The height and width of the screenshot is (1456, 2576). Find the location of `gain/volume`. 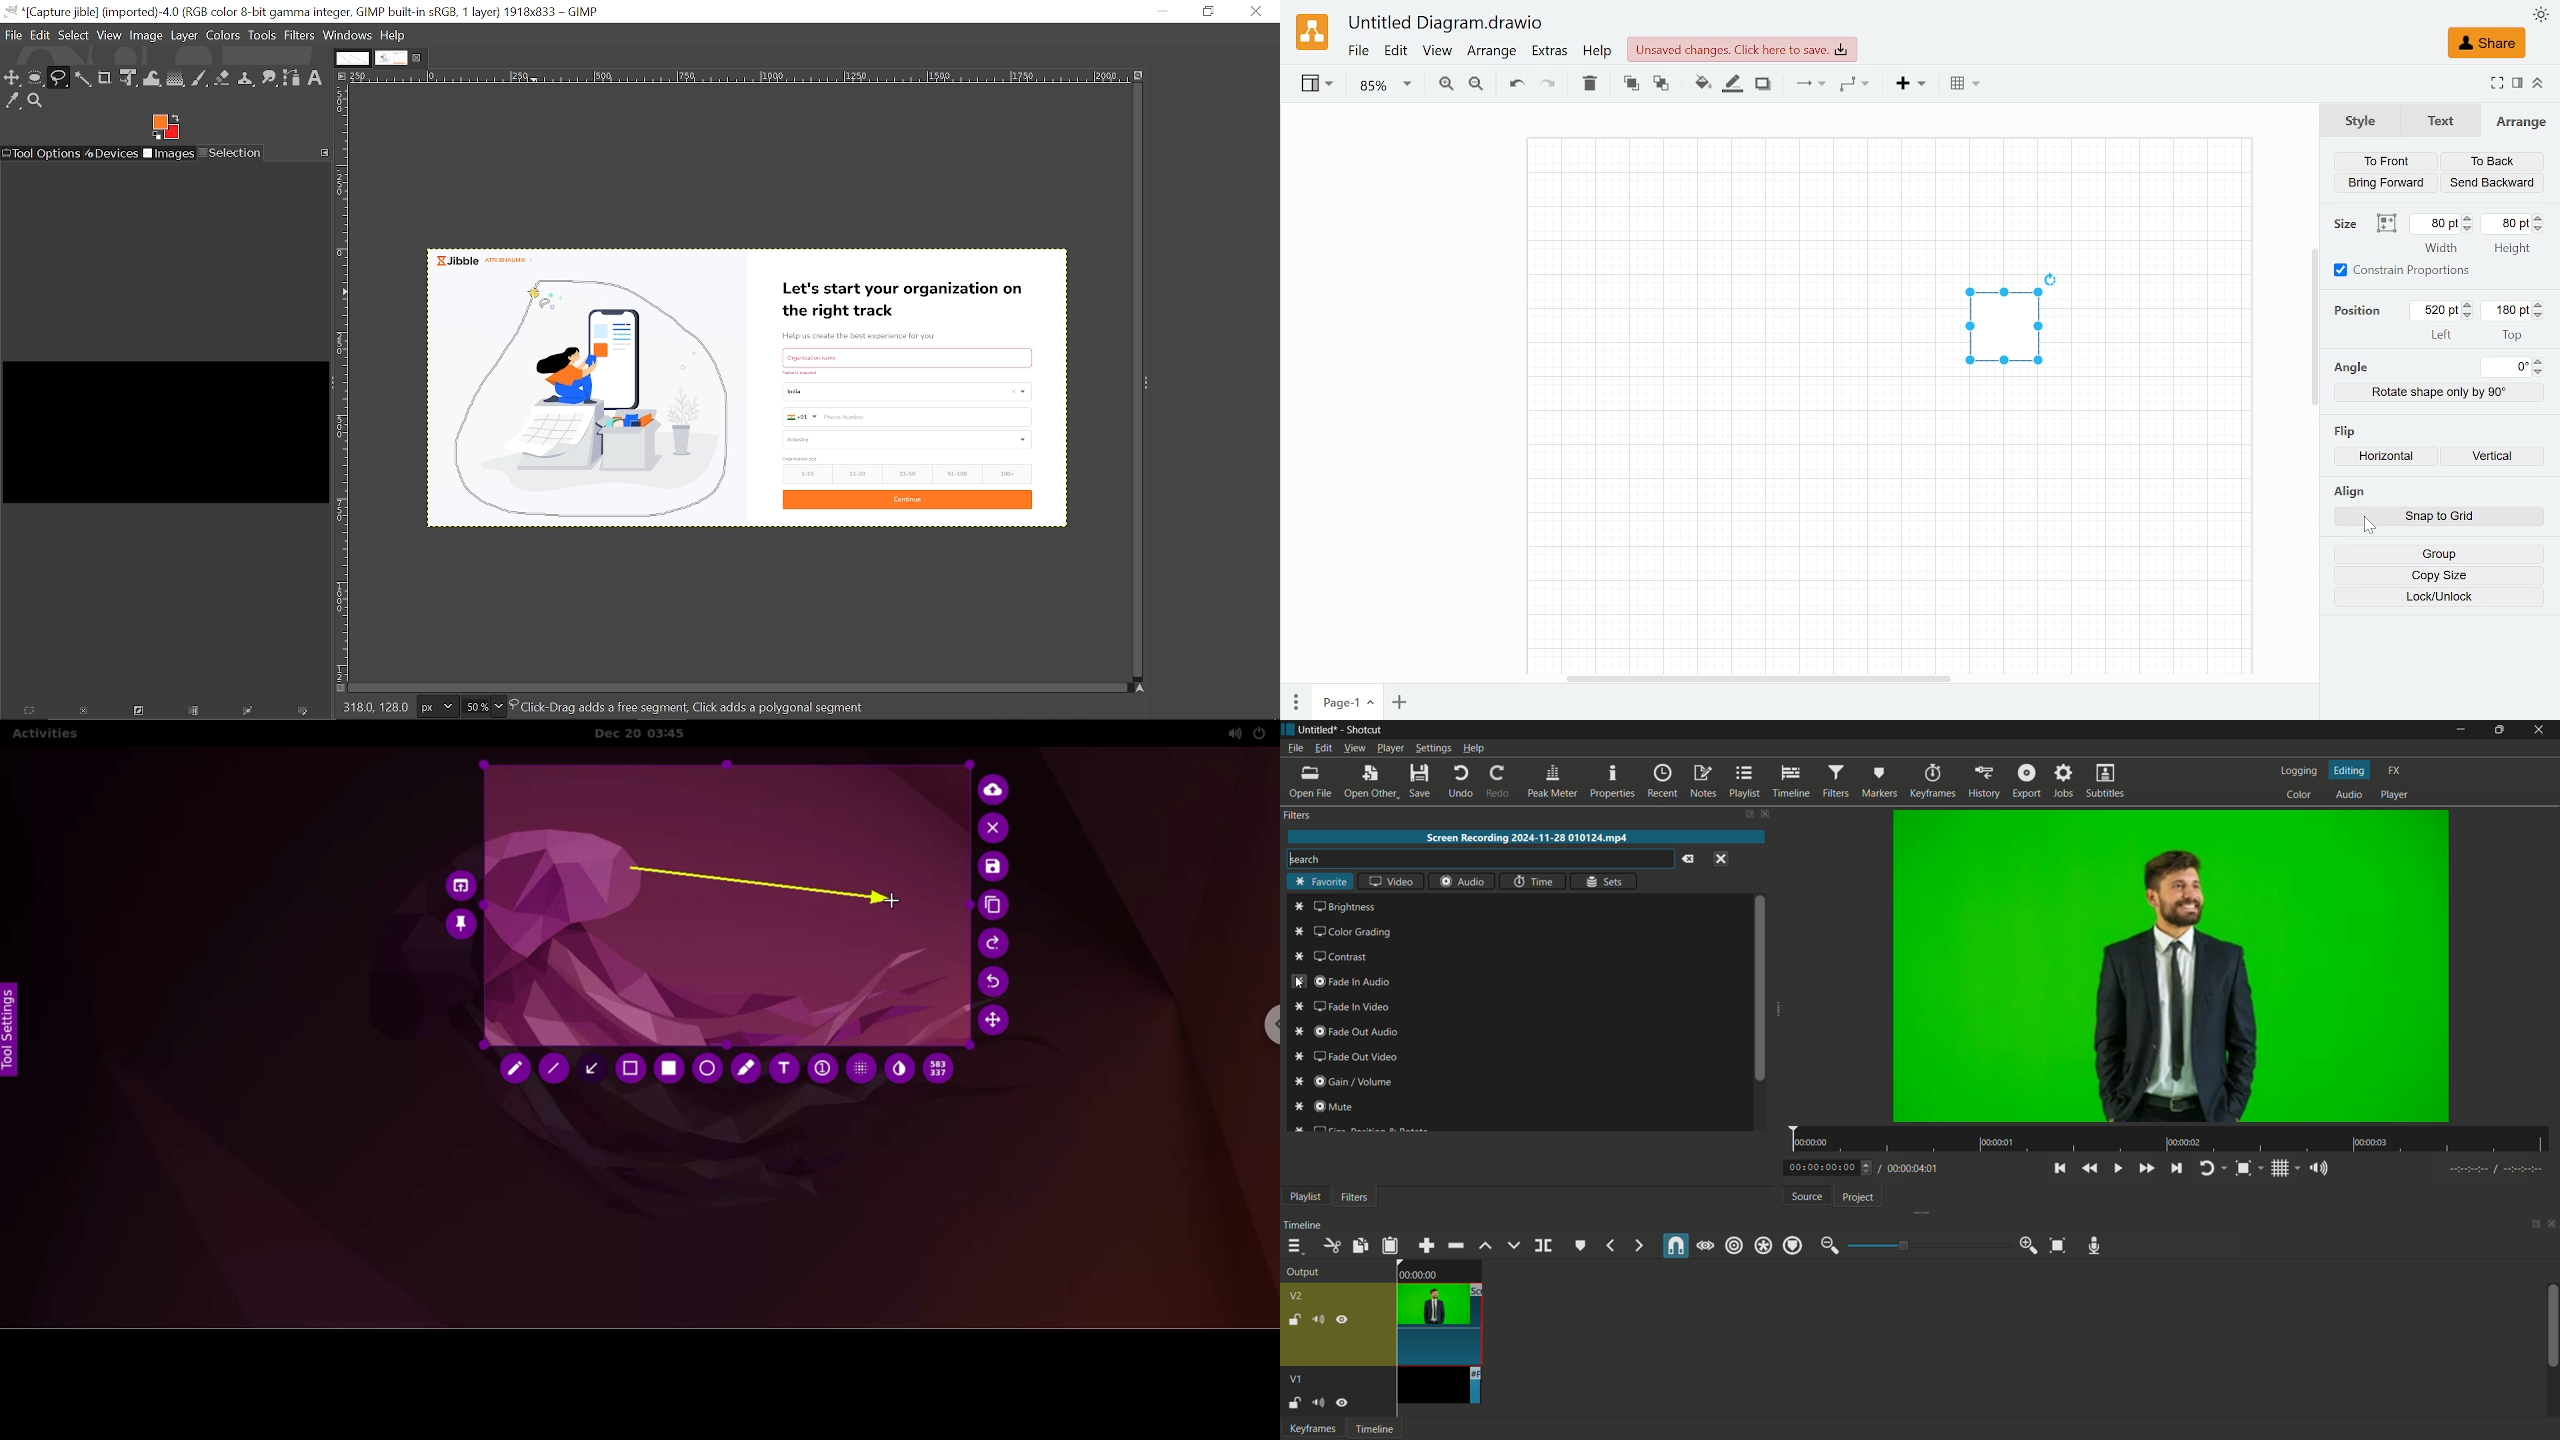

gain/volume is located at coordinates (1343, 1083).